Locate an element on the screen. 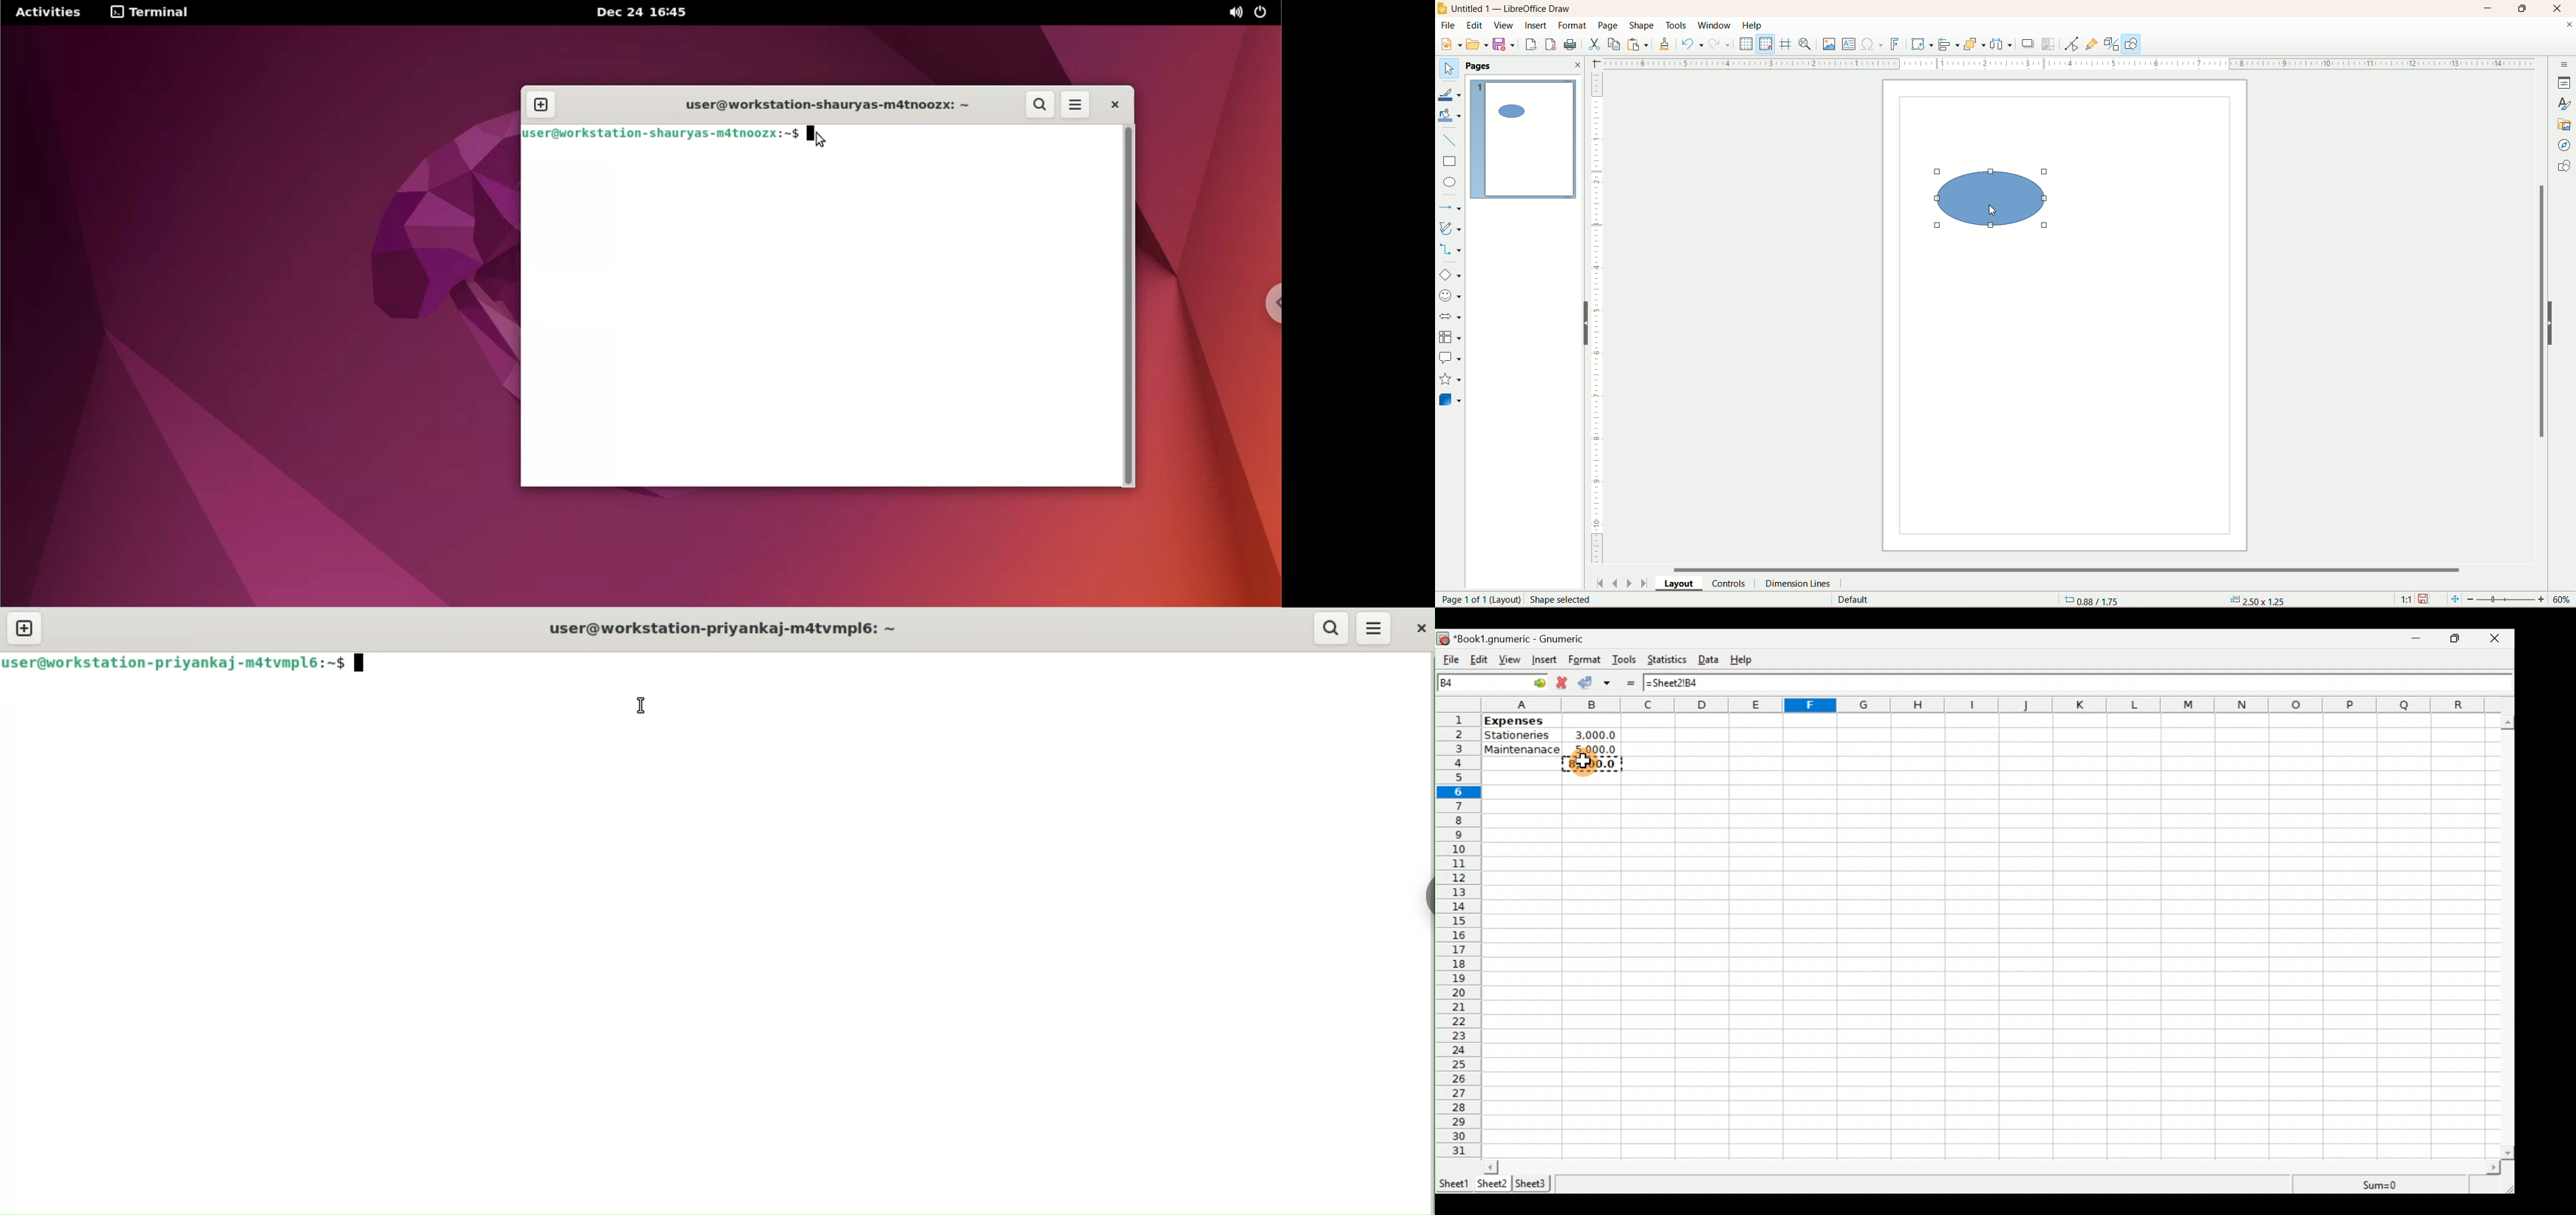  file is located at coordinates (1450, 25).